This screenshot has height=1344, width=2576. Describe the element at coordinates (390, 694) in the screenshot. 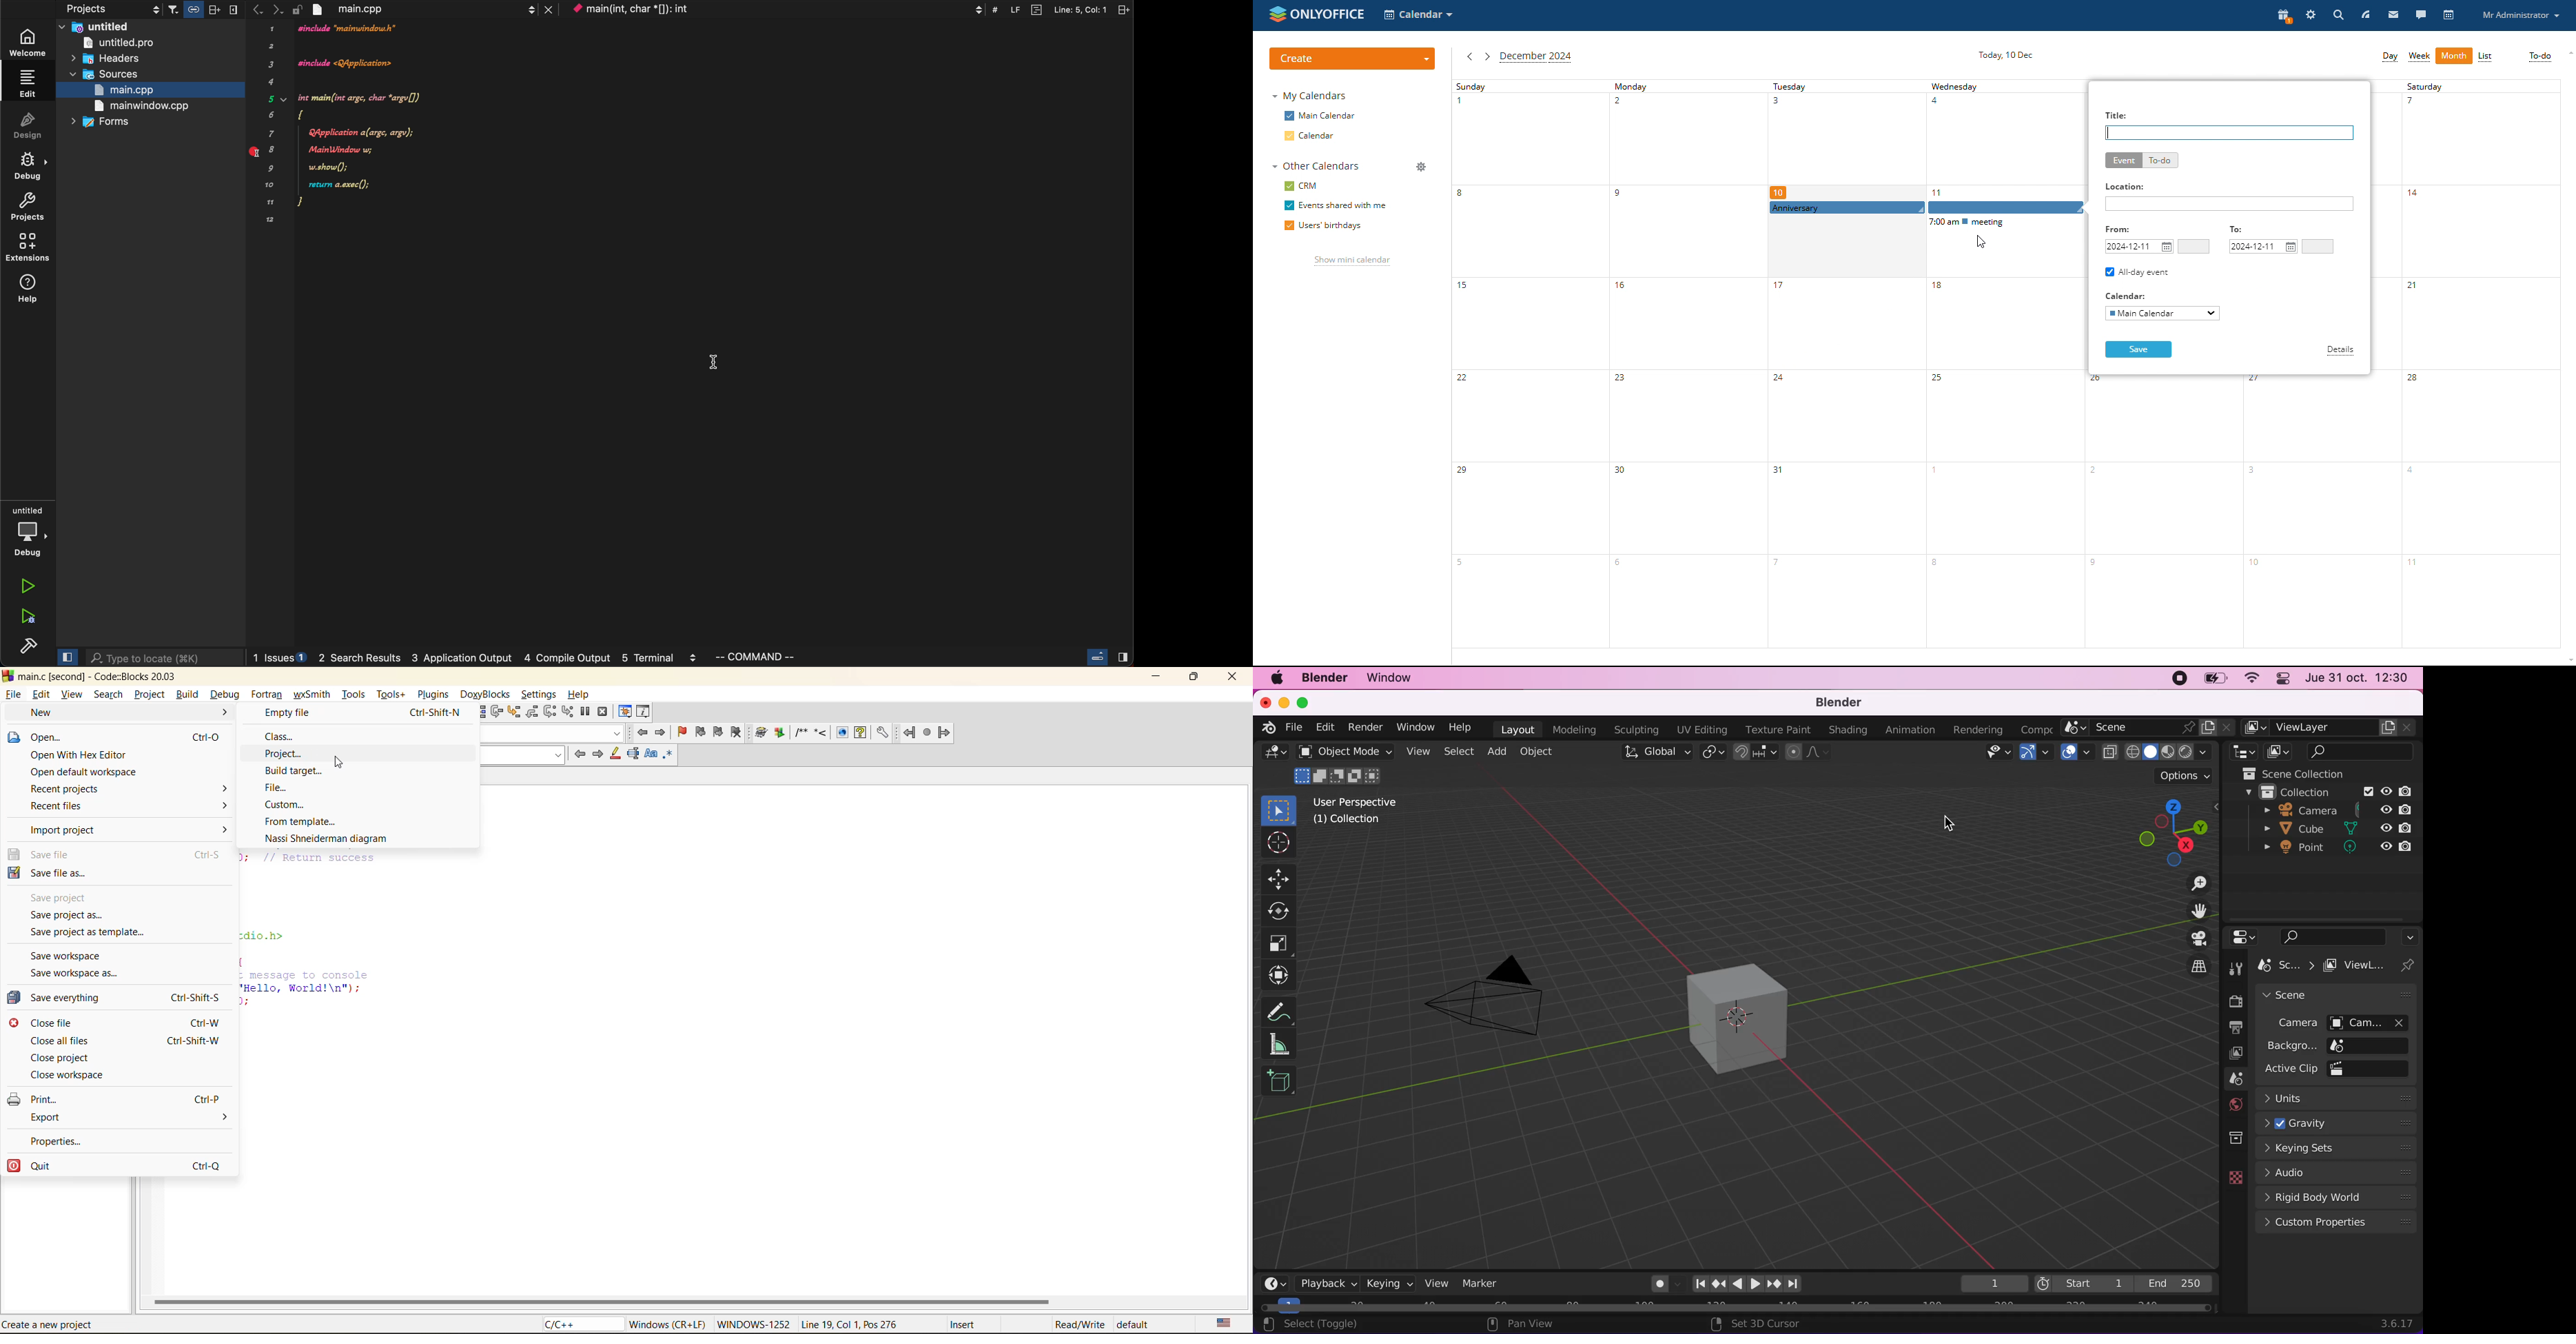

I see `tools+` at that location.